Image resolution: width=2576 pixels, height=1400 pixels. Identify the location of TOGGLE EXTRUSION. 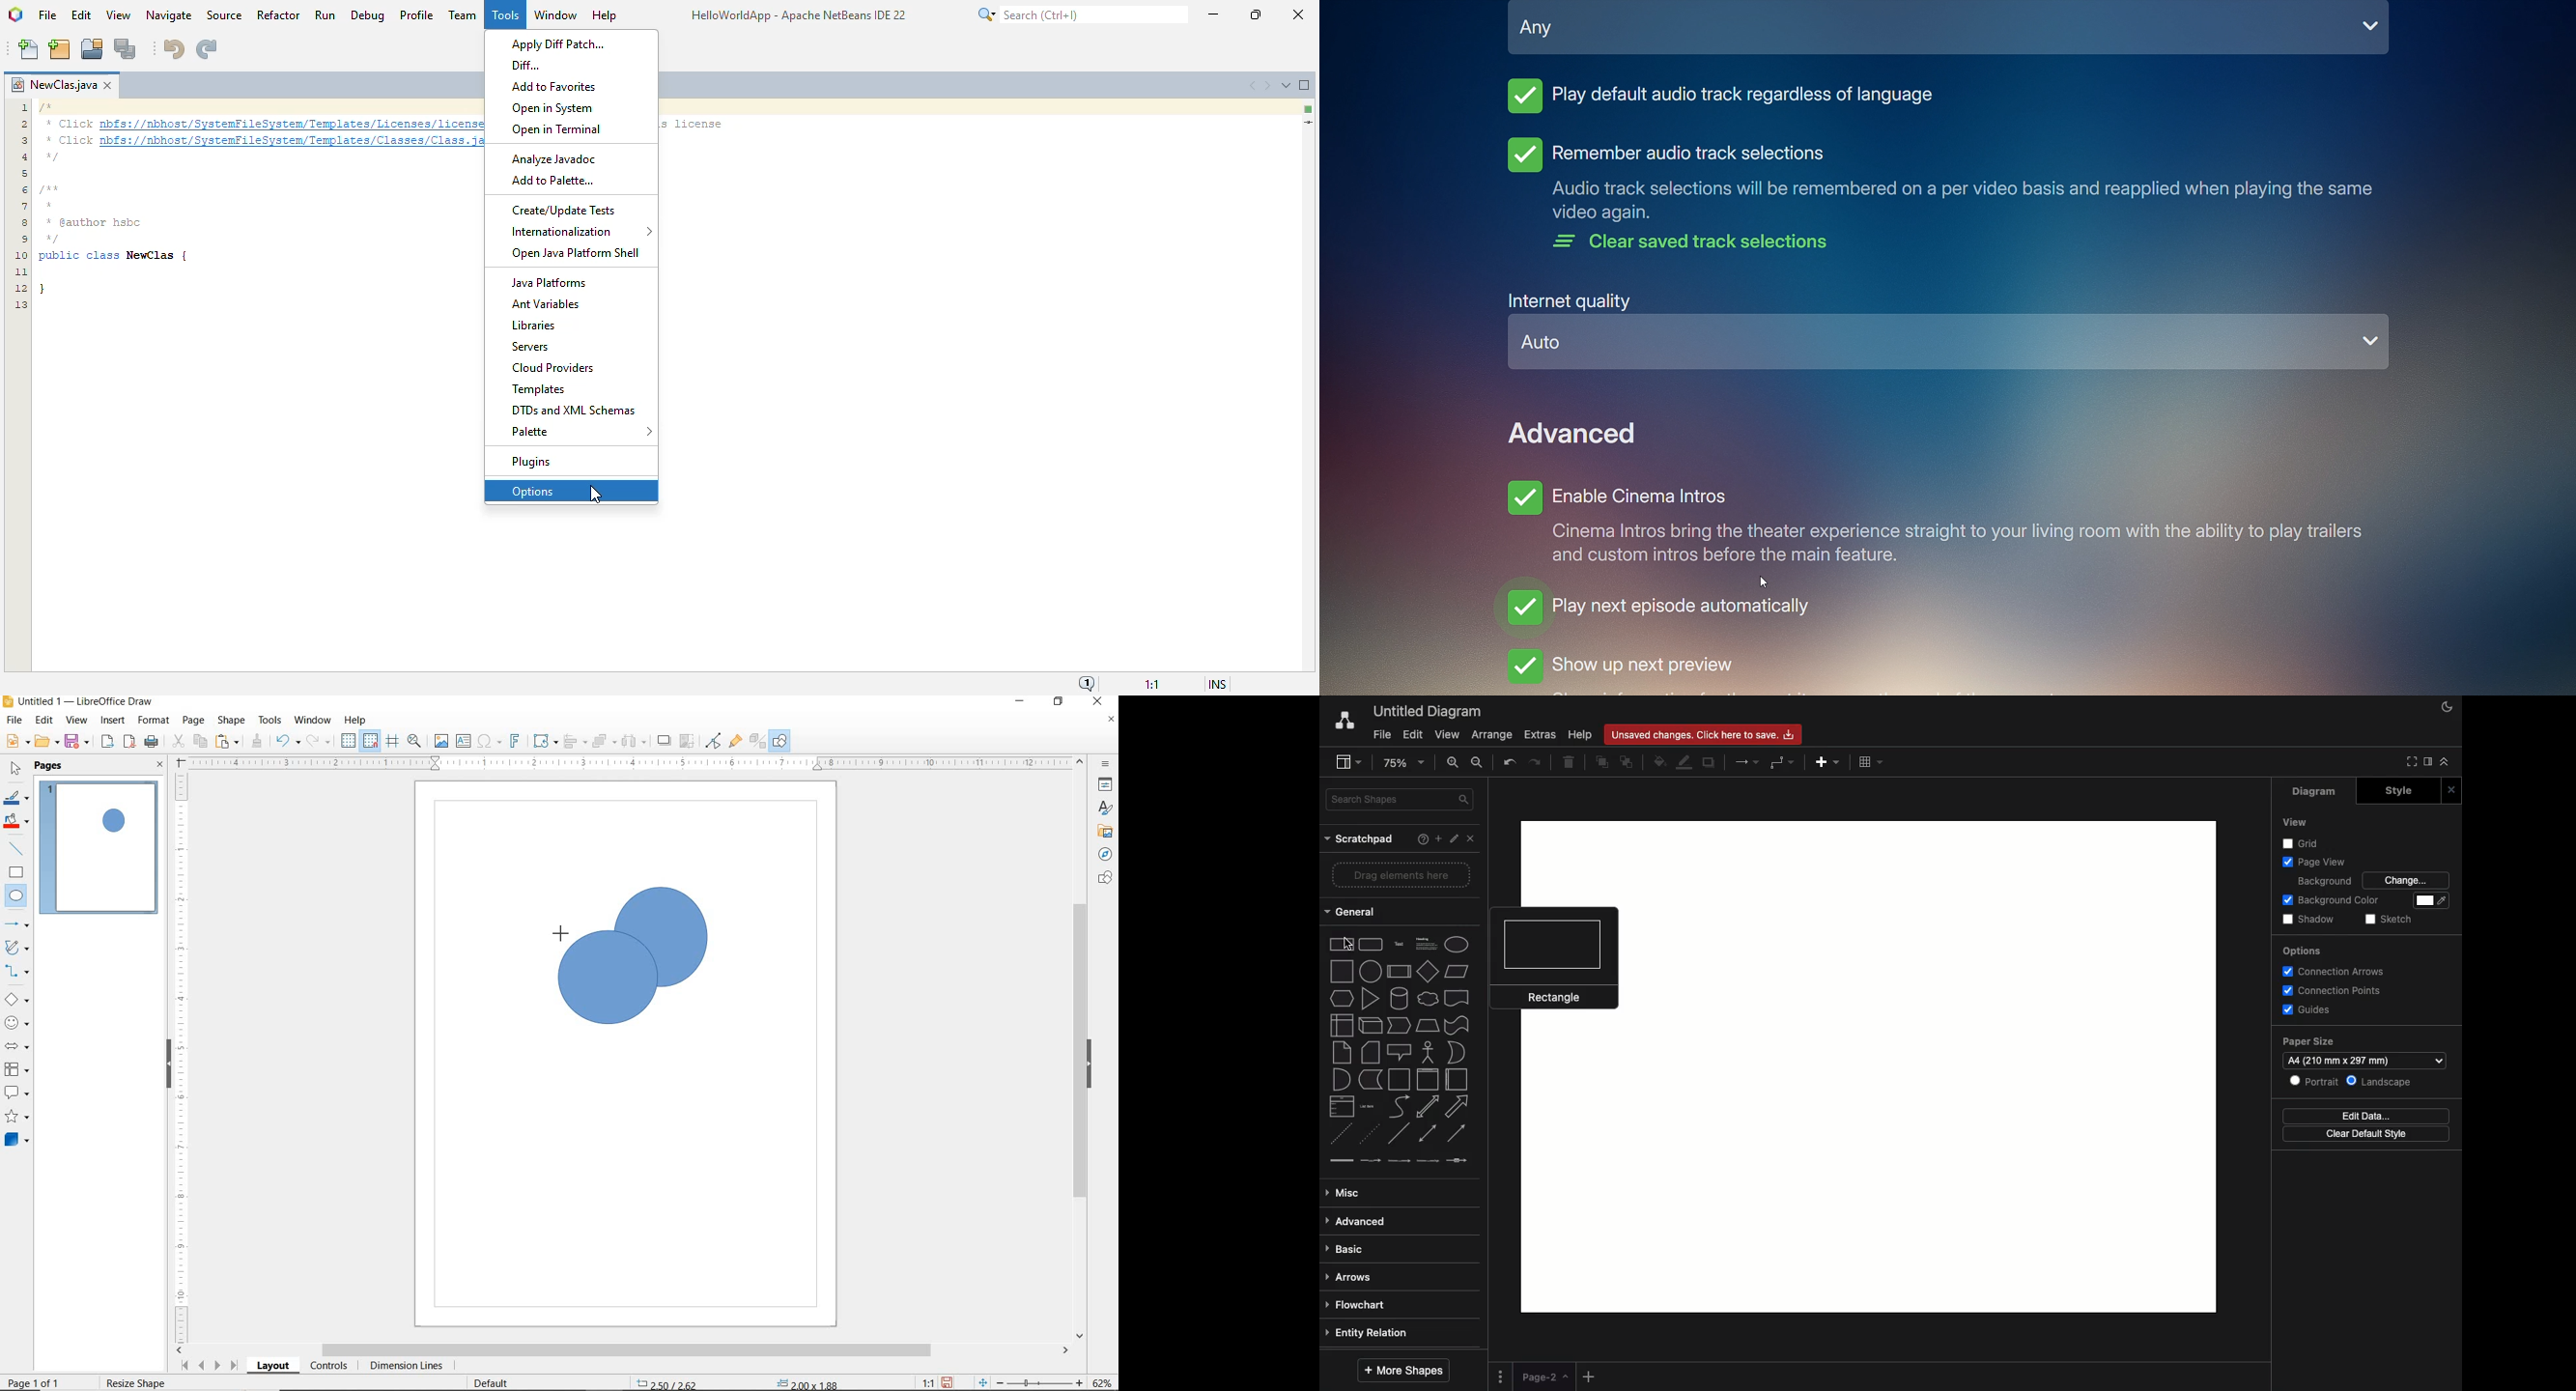
(758, 742).